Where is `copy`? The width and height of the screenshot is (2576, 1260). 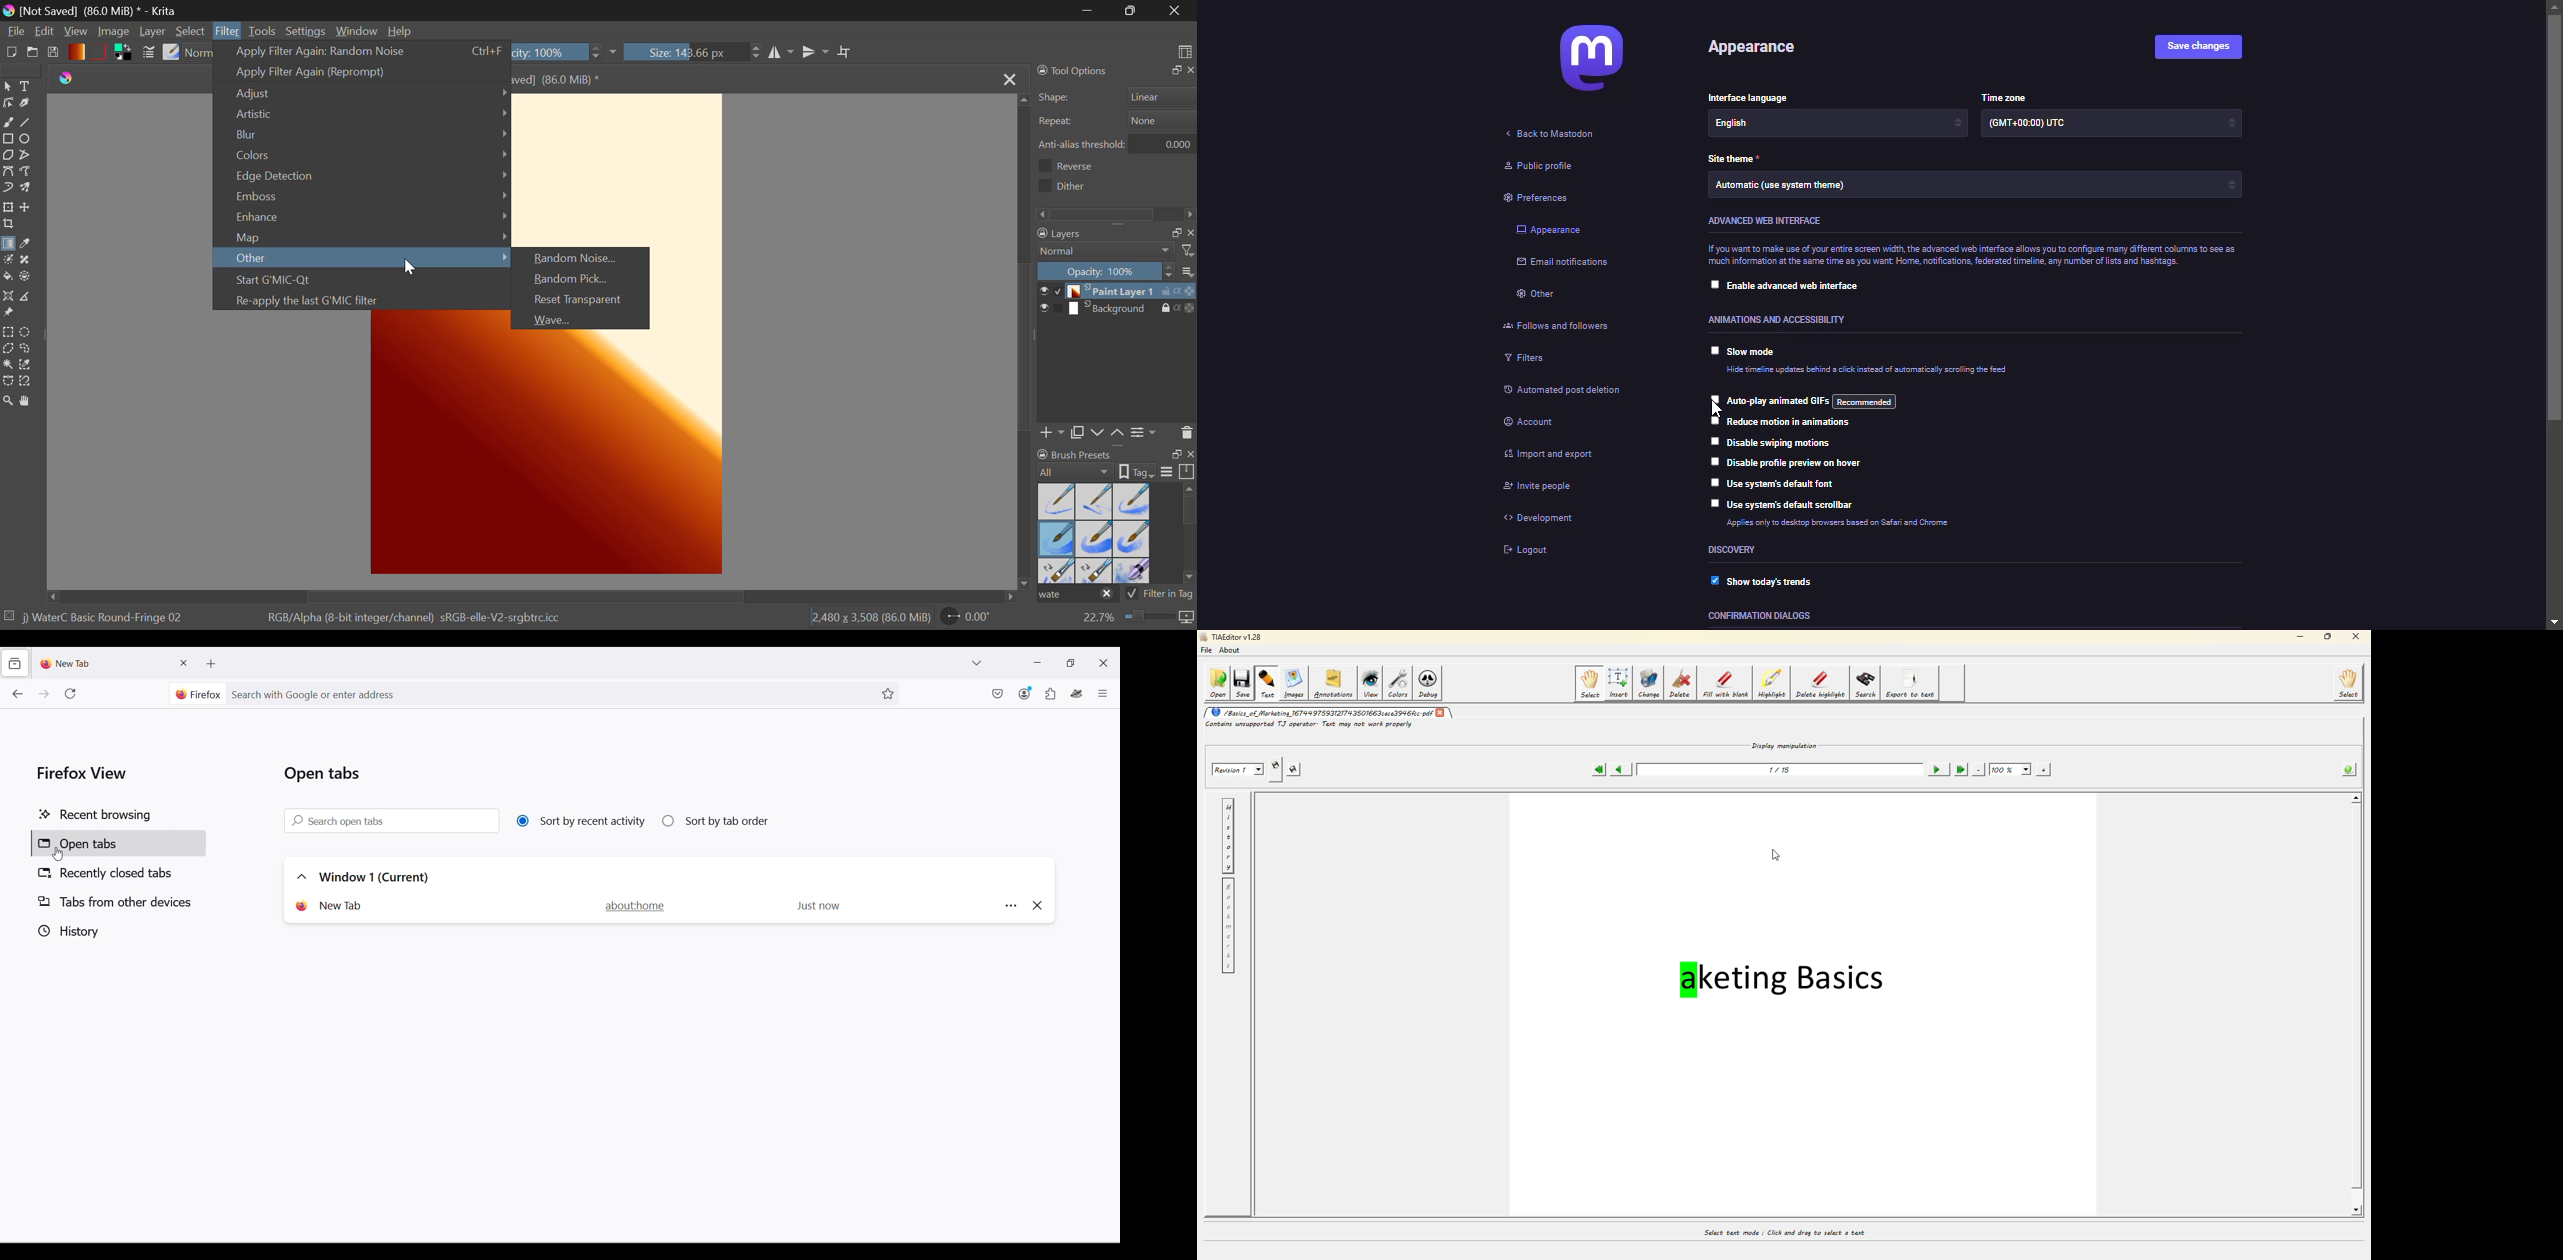 copy is located at coordinates (1077, 434).